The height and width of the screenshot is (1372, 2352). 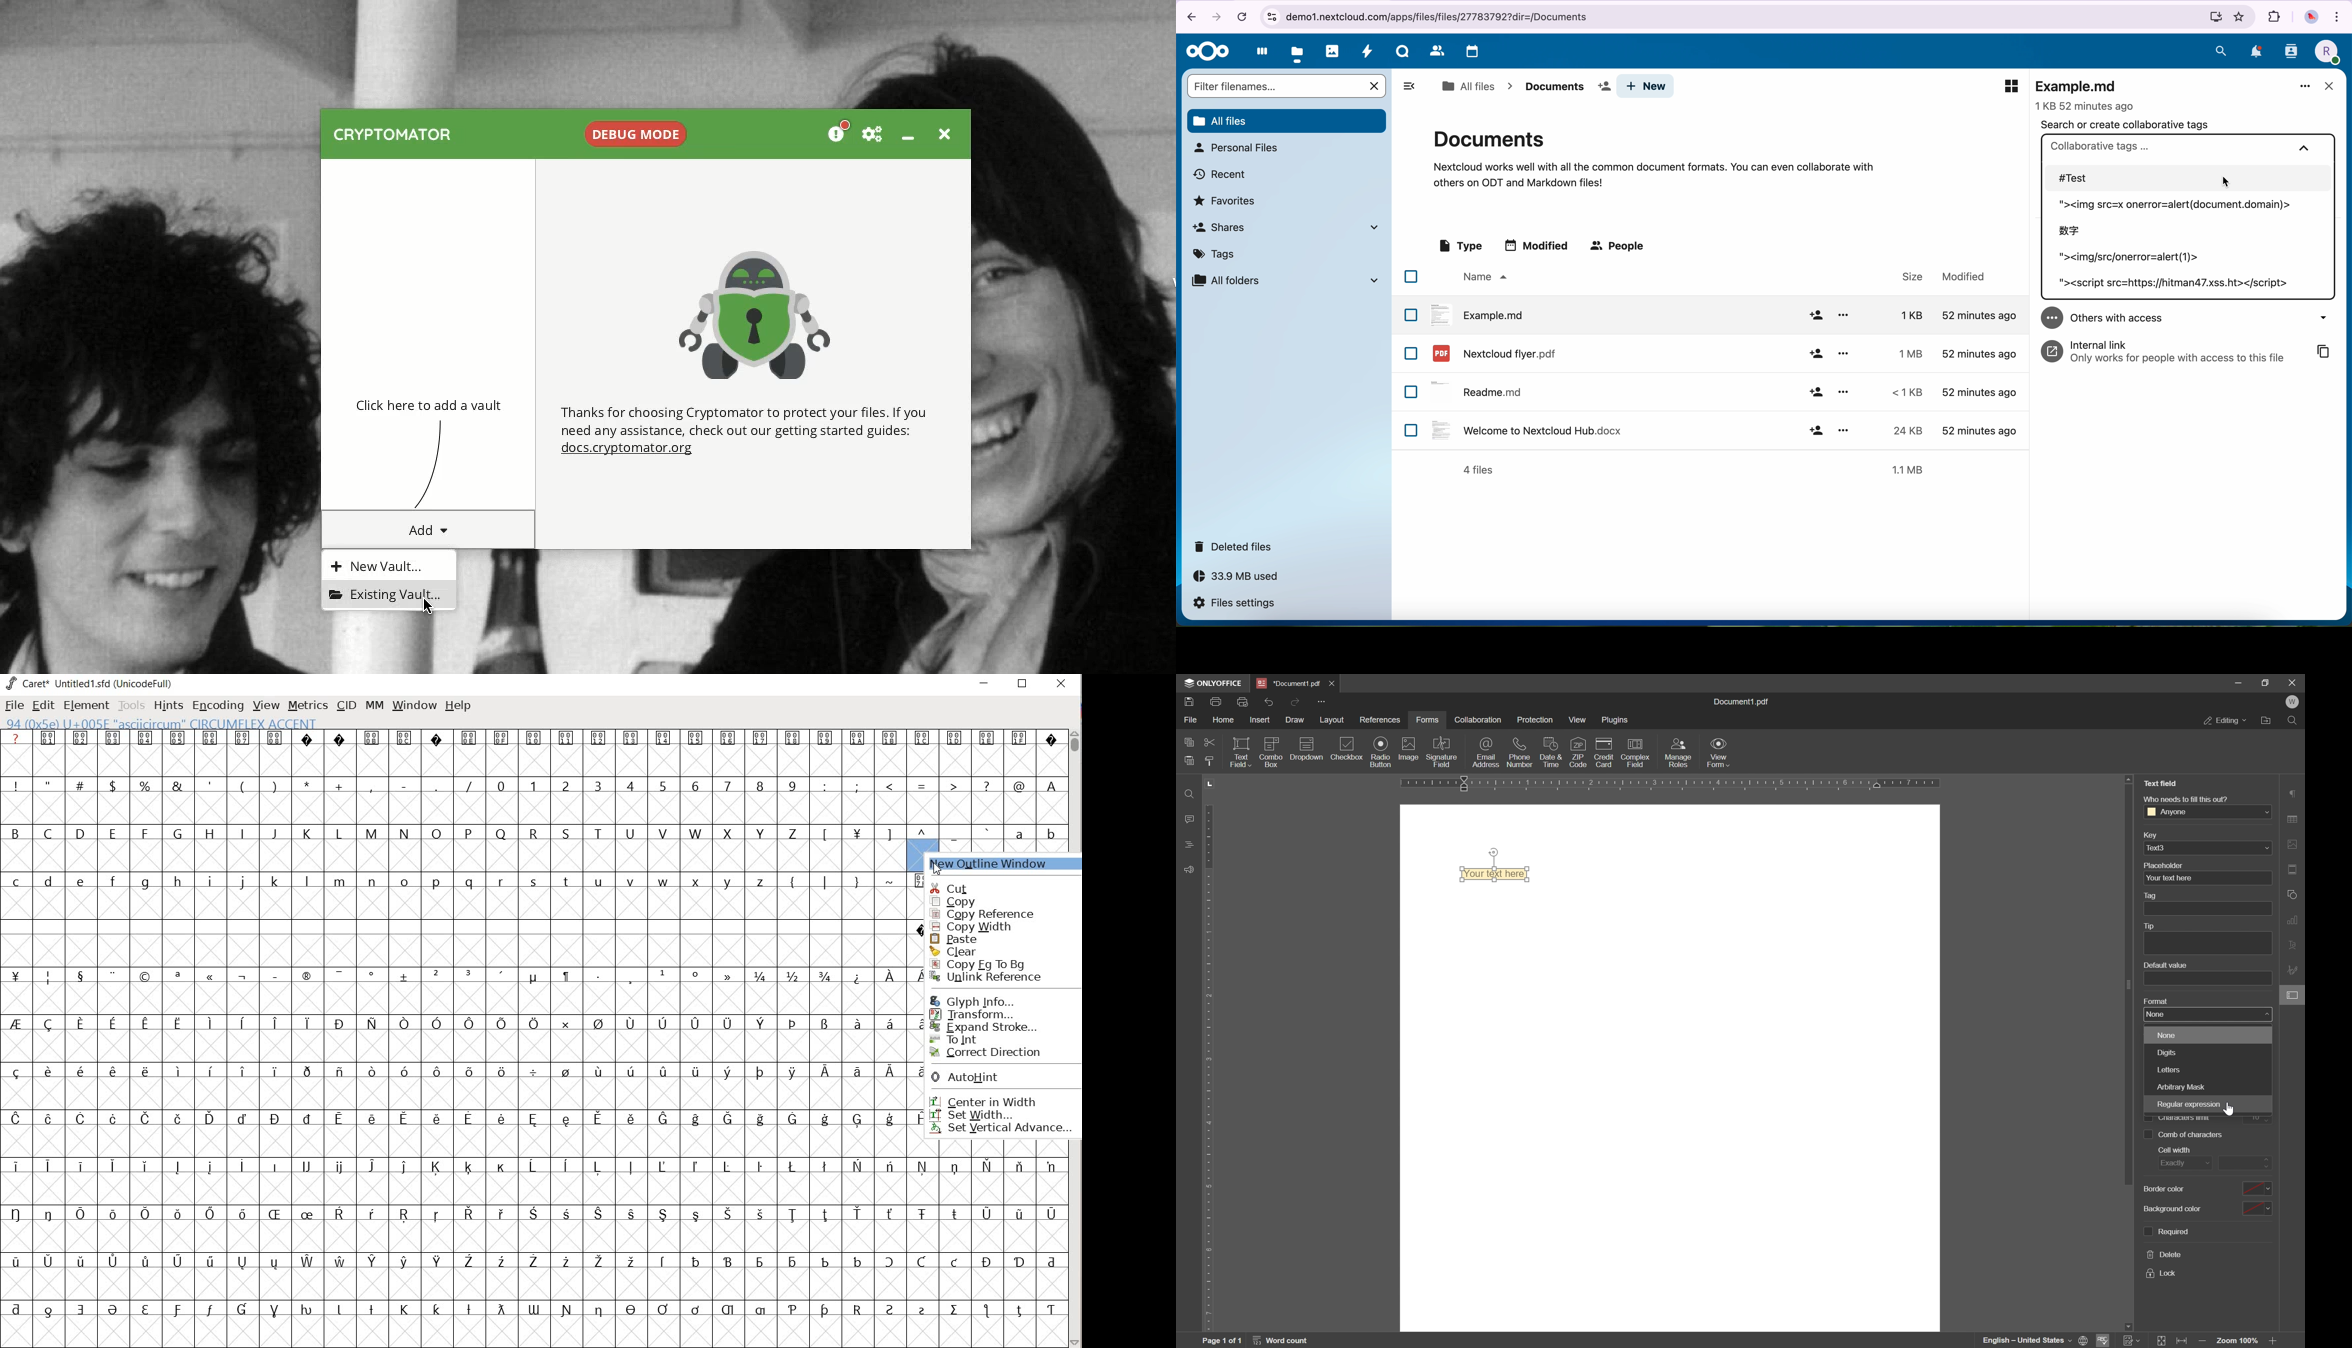 I want to click on add, so click(x=1816, y=393).